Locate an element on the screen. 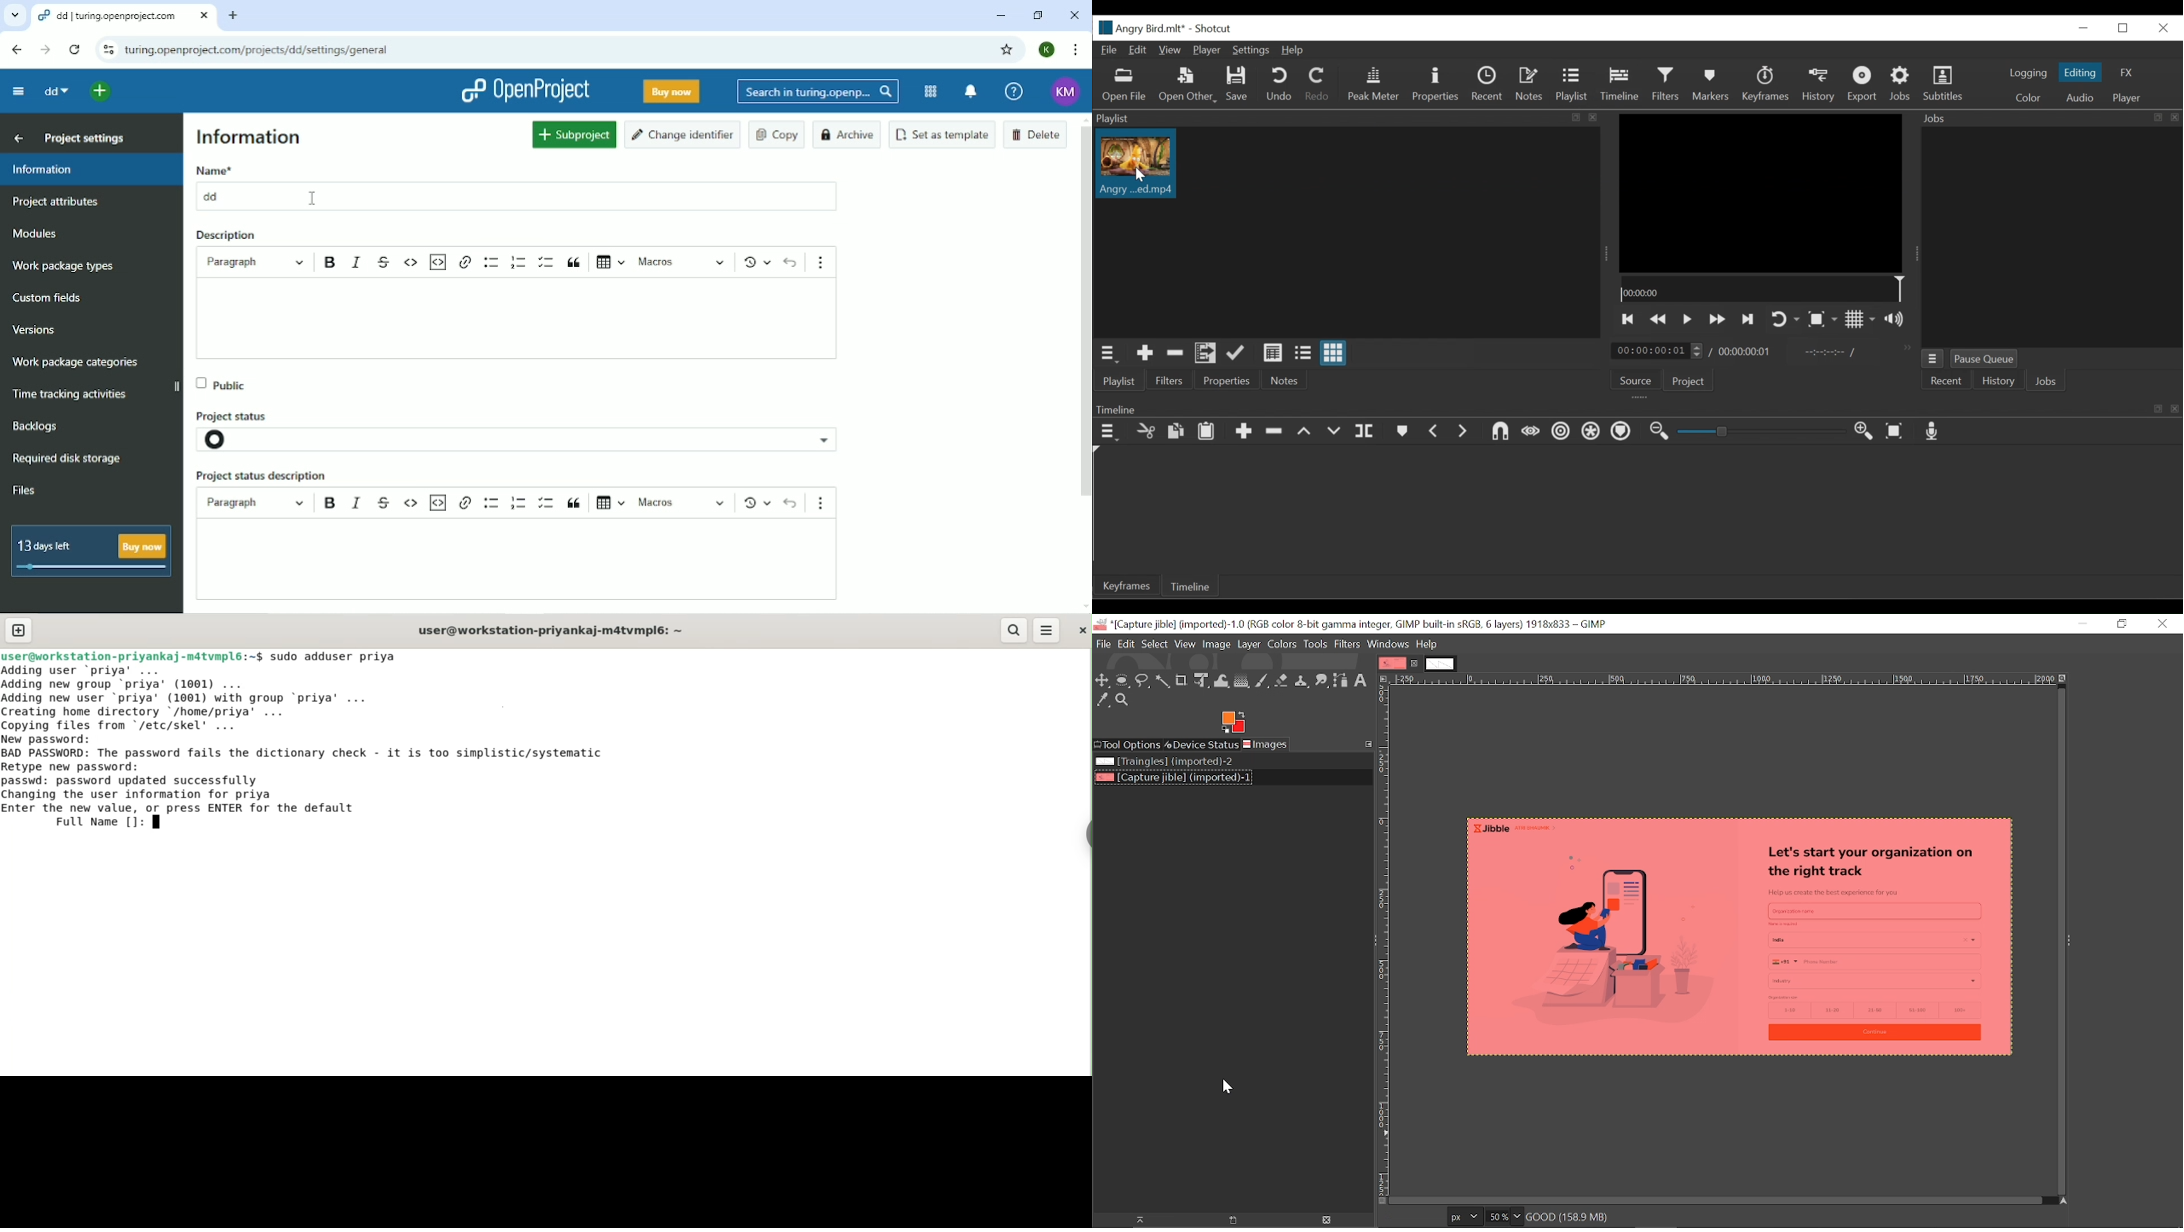 This screenshot has width=2184, height=1232. Close is located at coordinates (1075, 15).